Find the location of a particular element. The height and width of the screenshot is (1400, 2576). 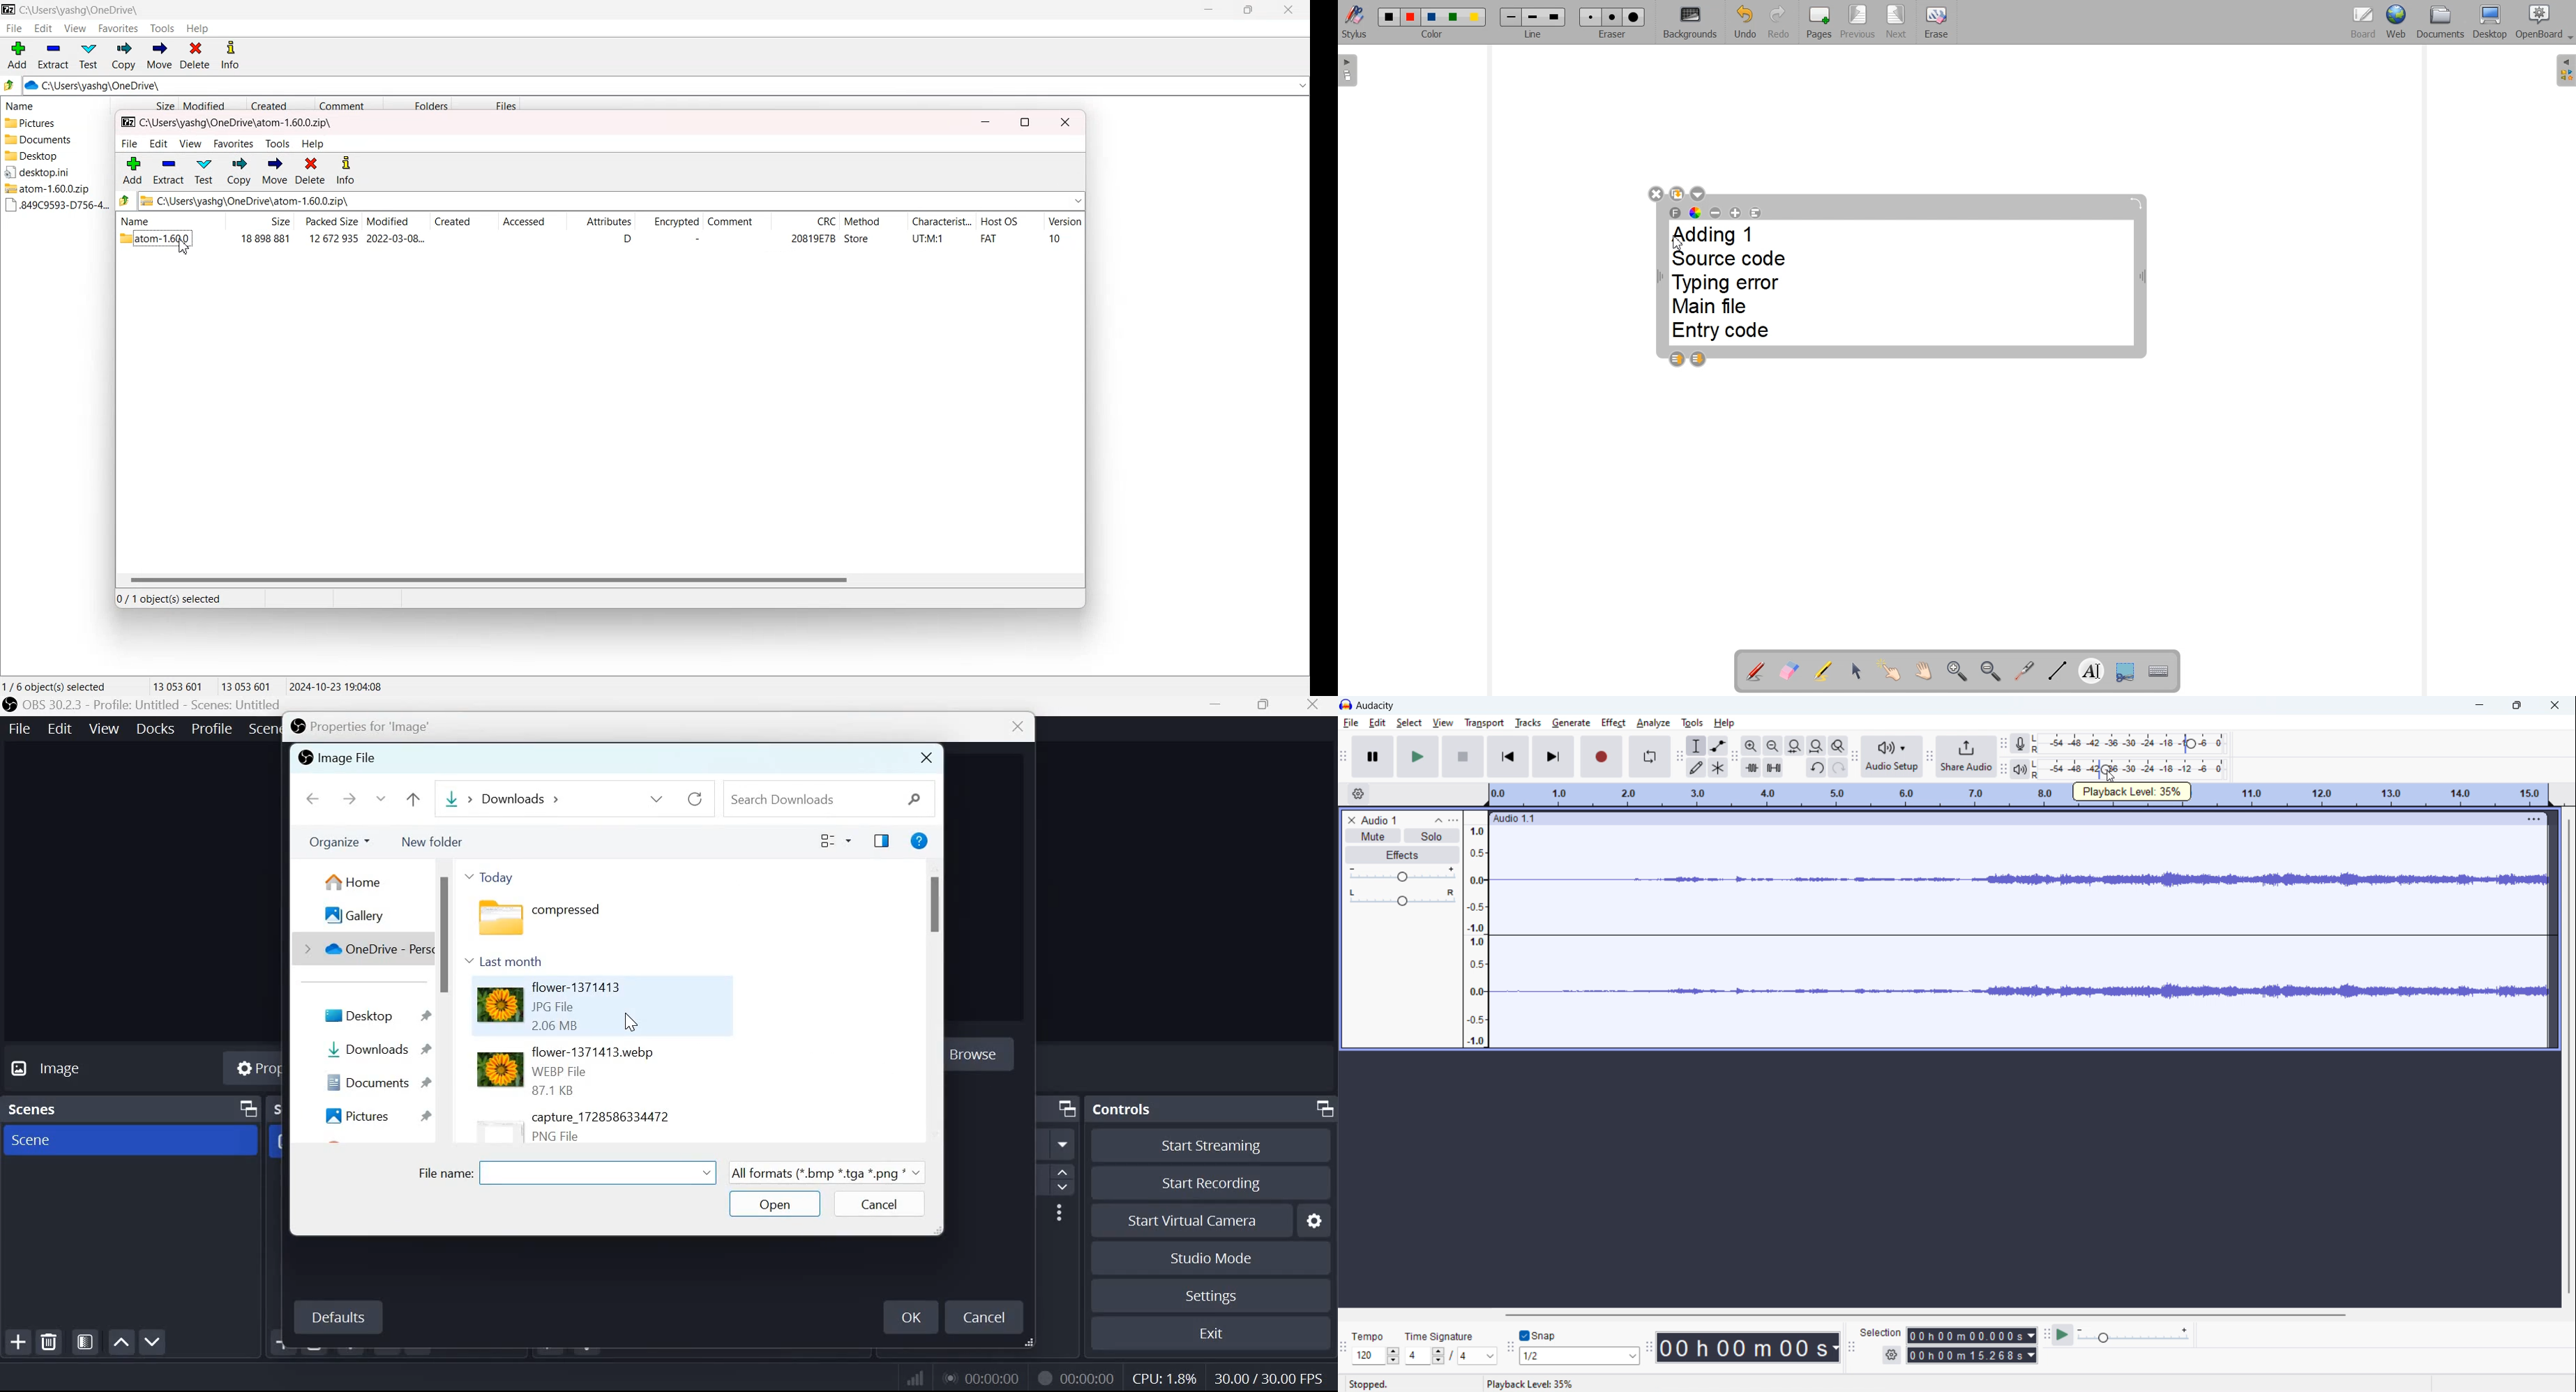

Characteristics is located at coordinates (942, 222).